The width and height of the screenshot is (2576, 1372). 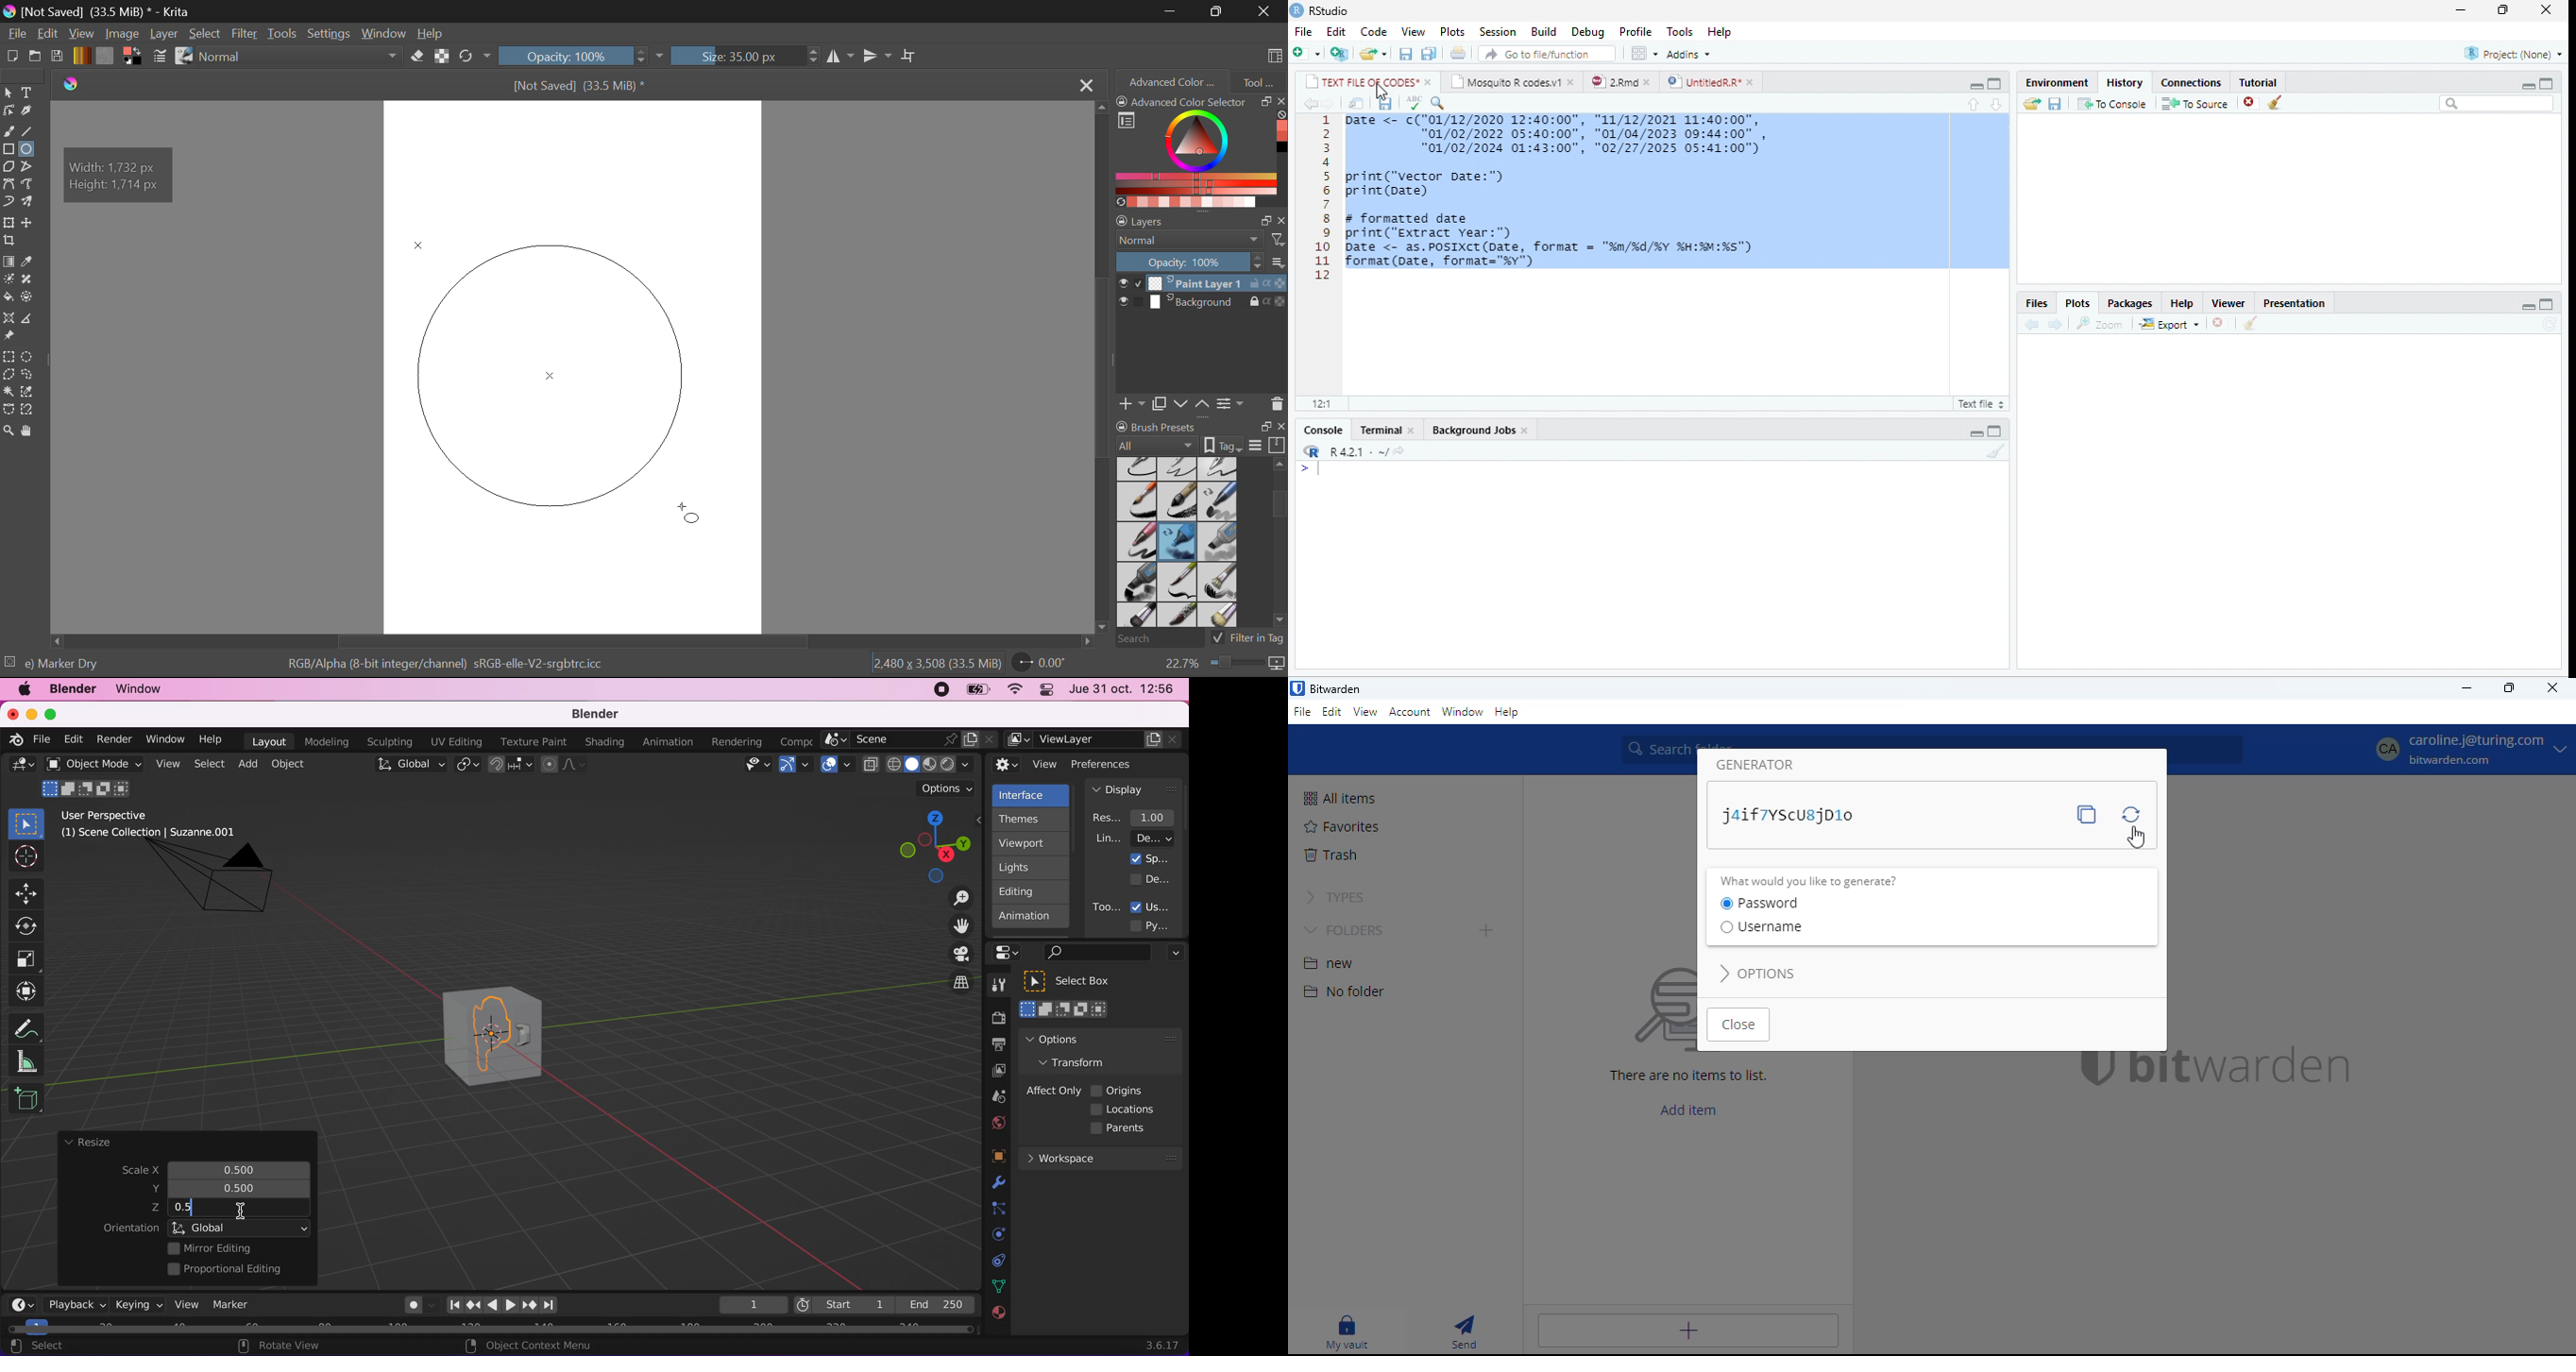 What do you see at coordinates (2192, 84) in the screenshot?
I see `Connections` at bounding box center [2192, 84].